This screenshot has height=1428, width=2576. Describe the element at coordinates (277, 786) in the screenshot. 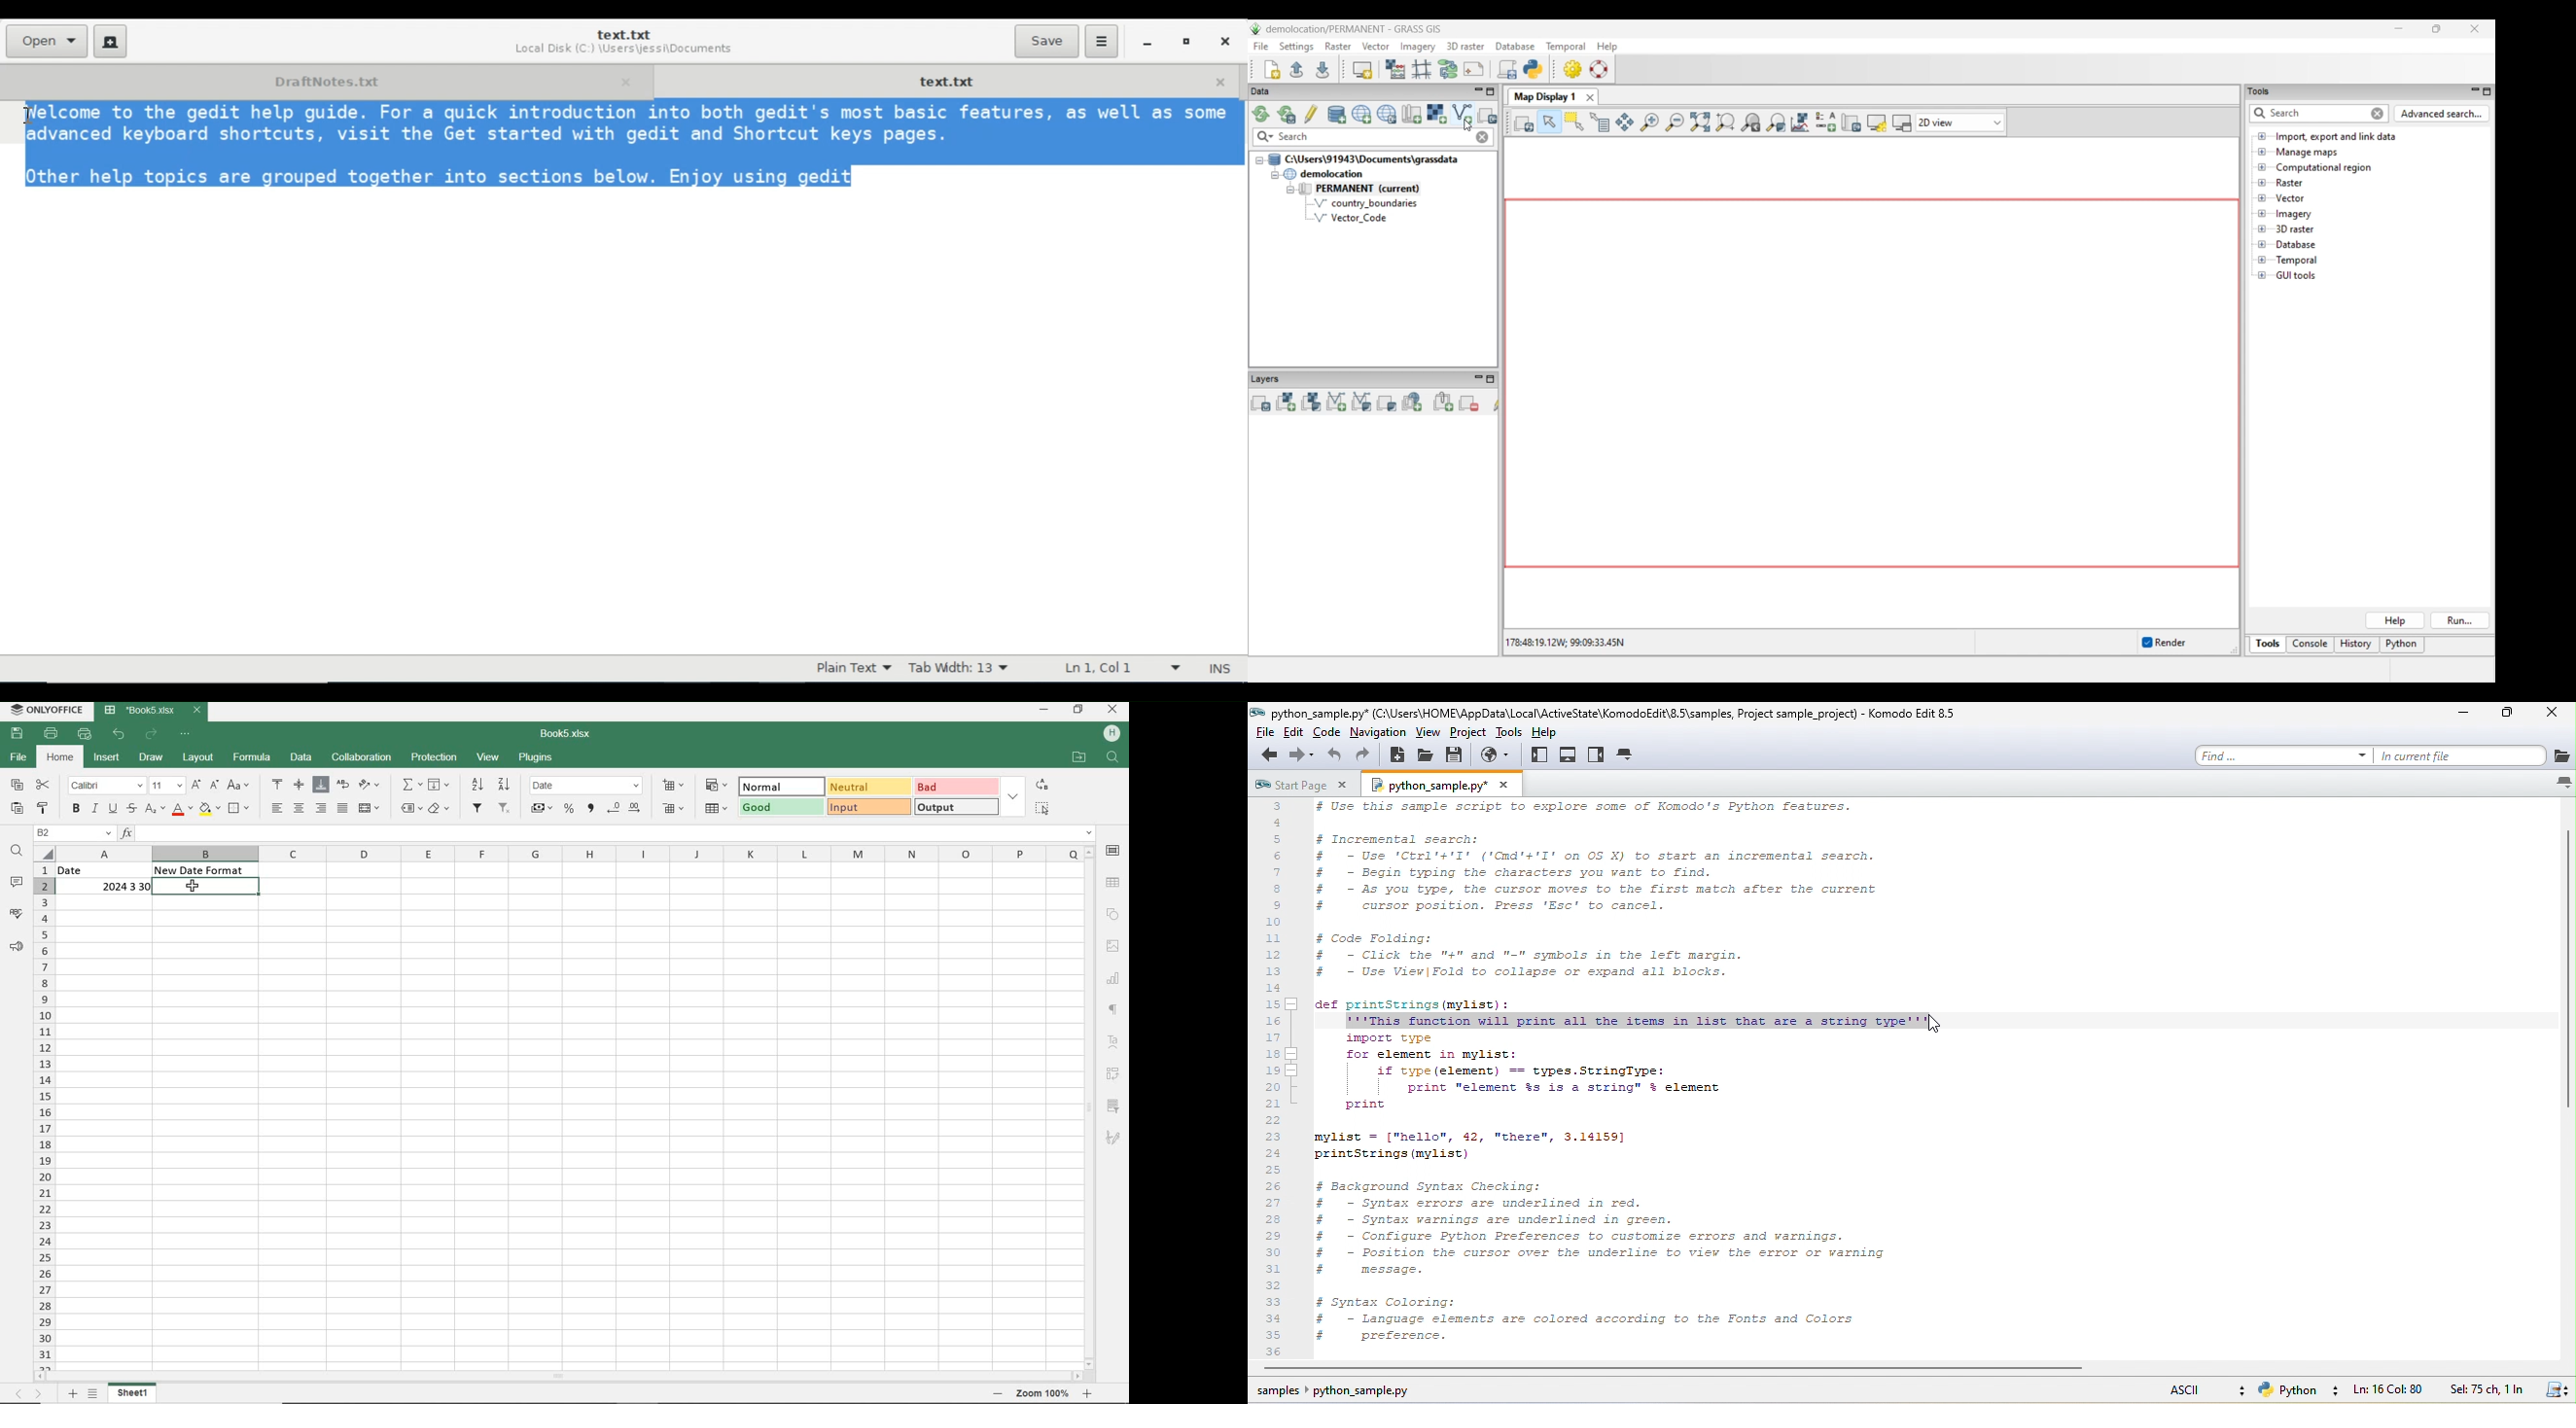

I see `ALIGN TOP` at that location.